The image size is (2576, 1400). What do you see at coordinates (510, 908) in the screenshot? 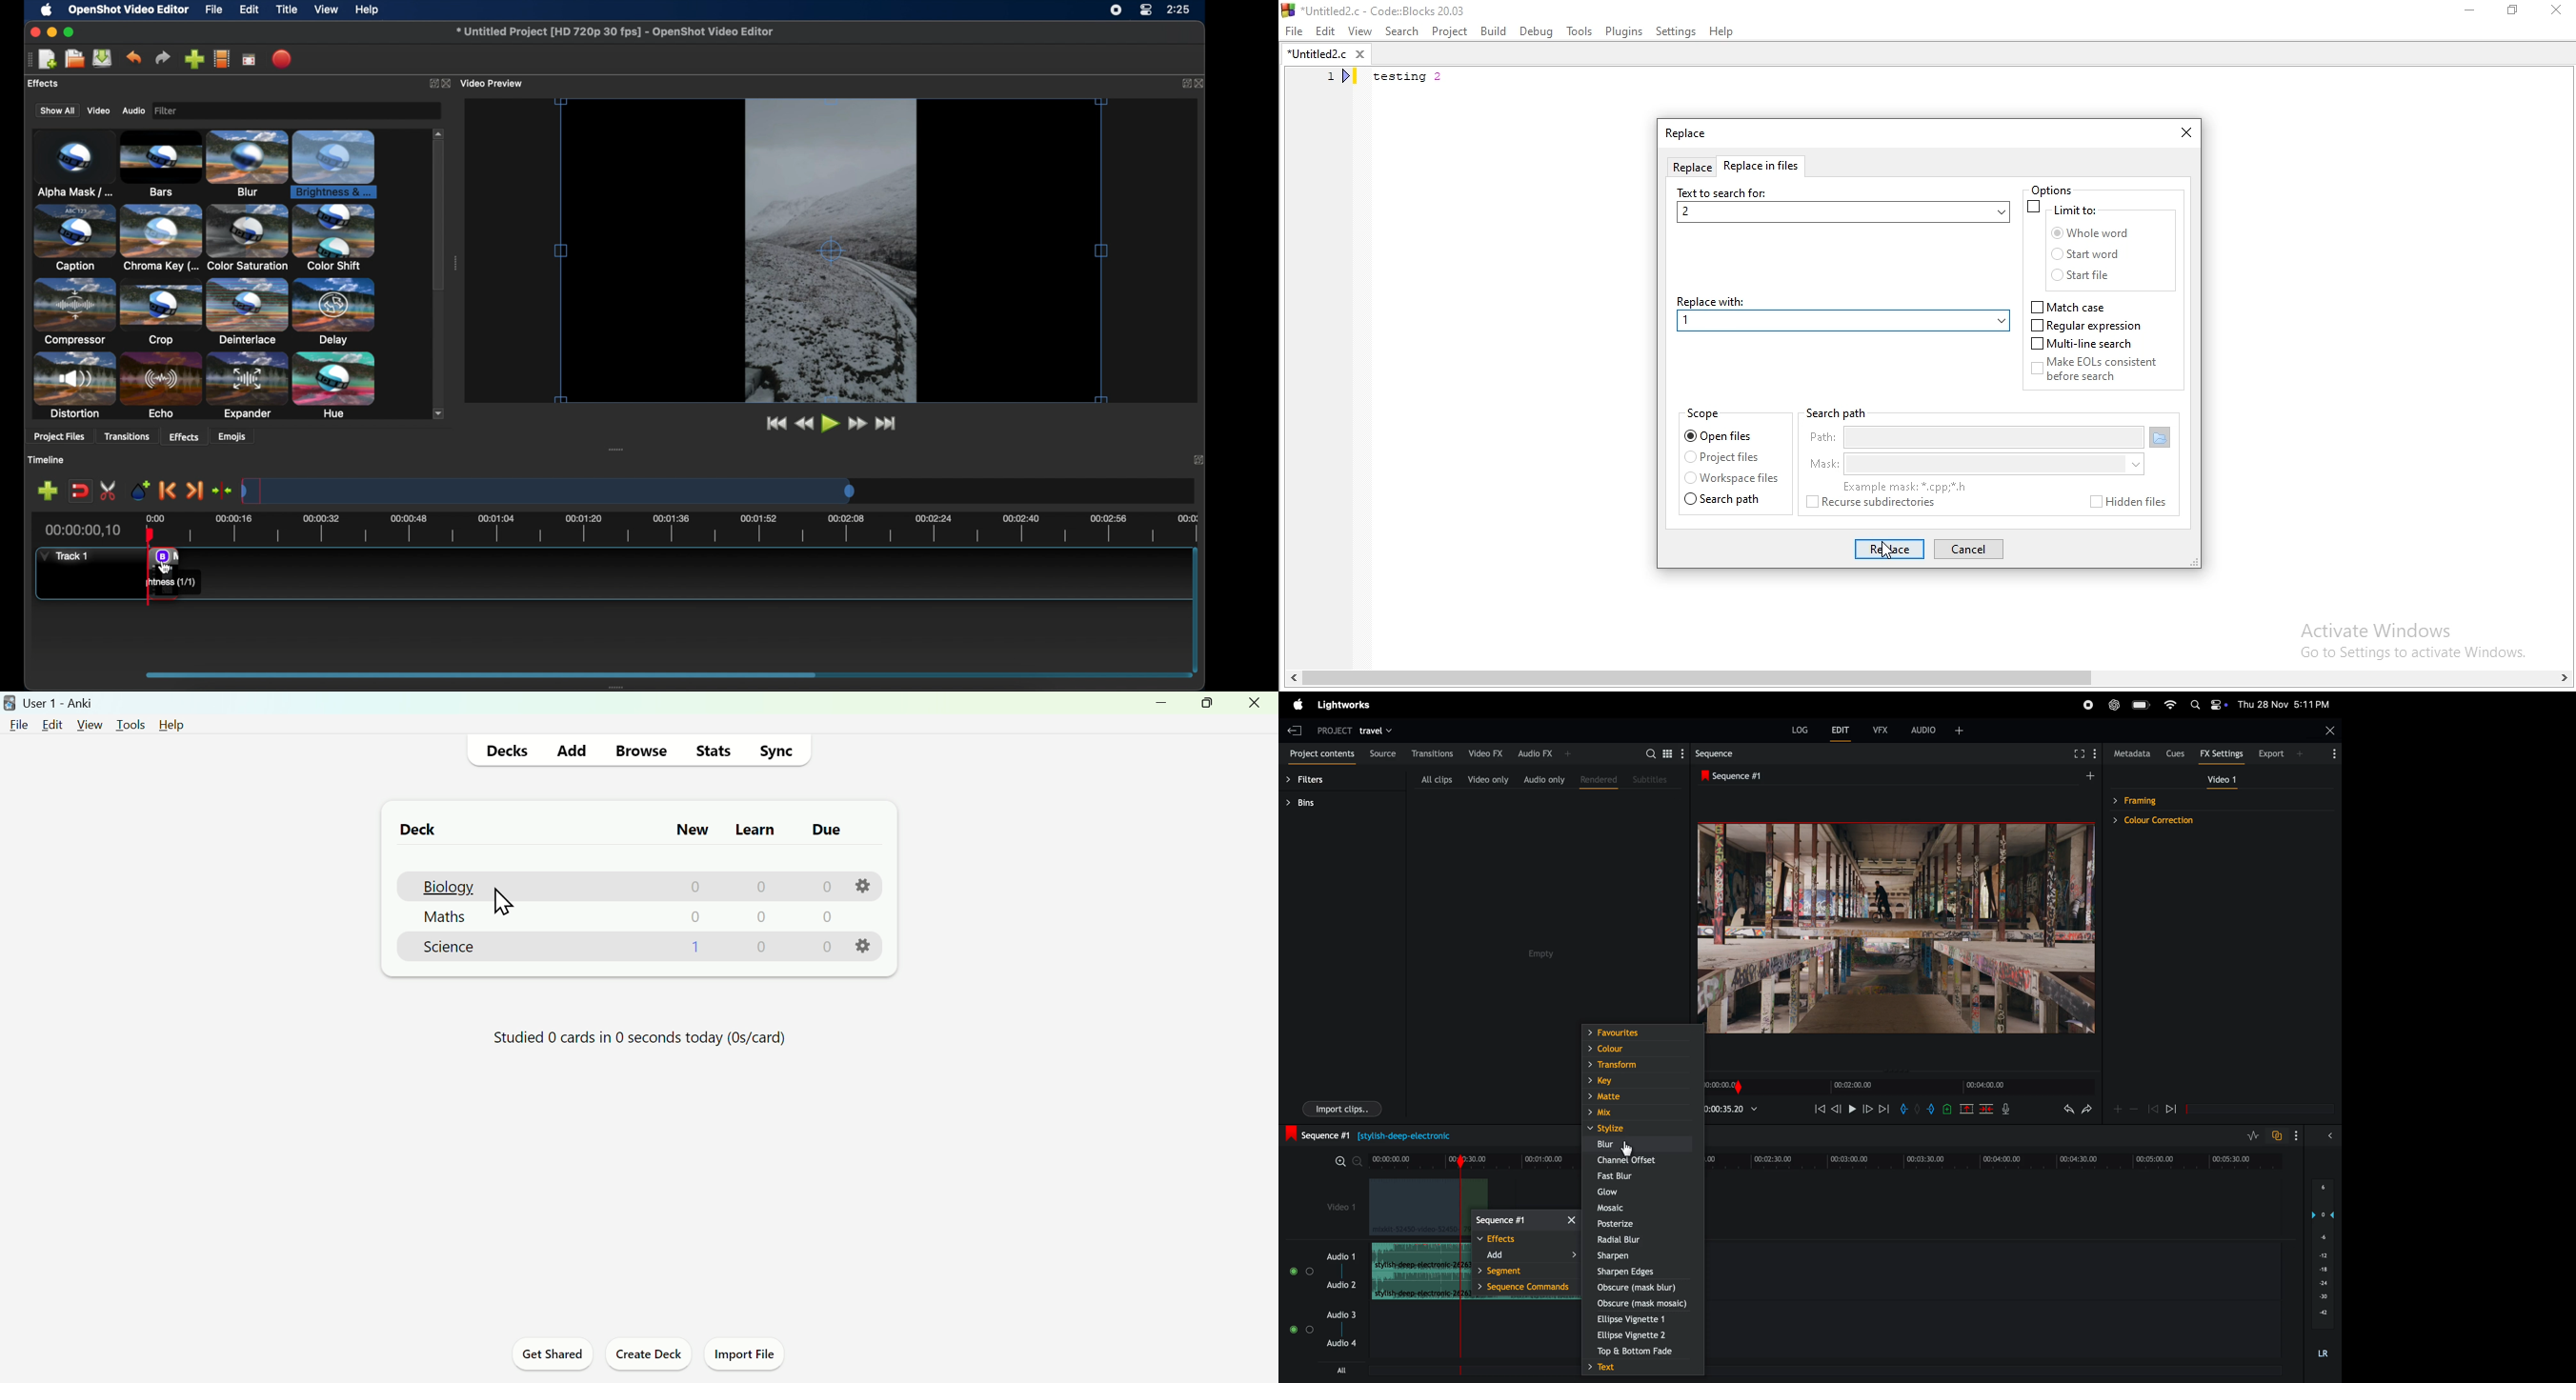
I see `Cursor` at bounding box center [510, 908].